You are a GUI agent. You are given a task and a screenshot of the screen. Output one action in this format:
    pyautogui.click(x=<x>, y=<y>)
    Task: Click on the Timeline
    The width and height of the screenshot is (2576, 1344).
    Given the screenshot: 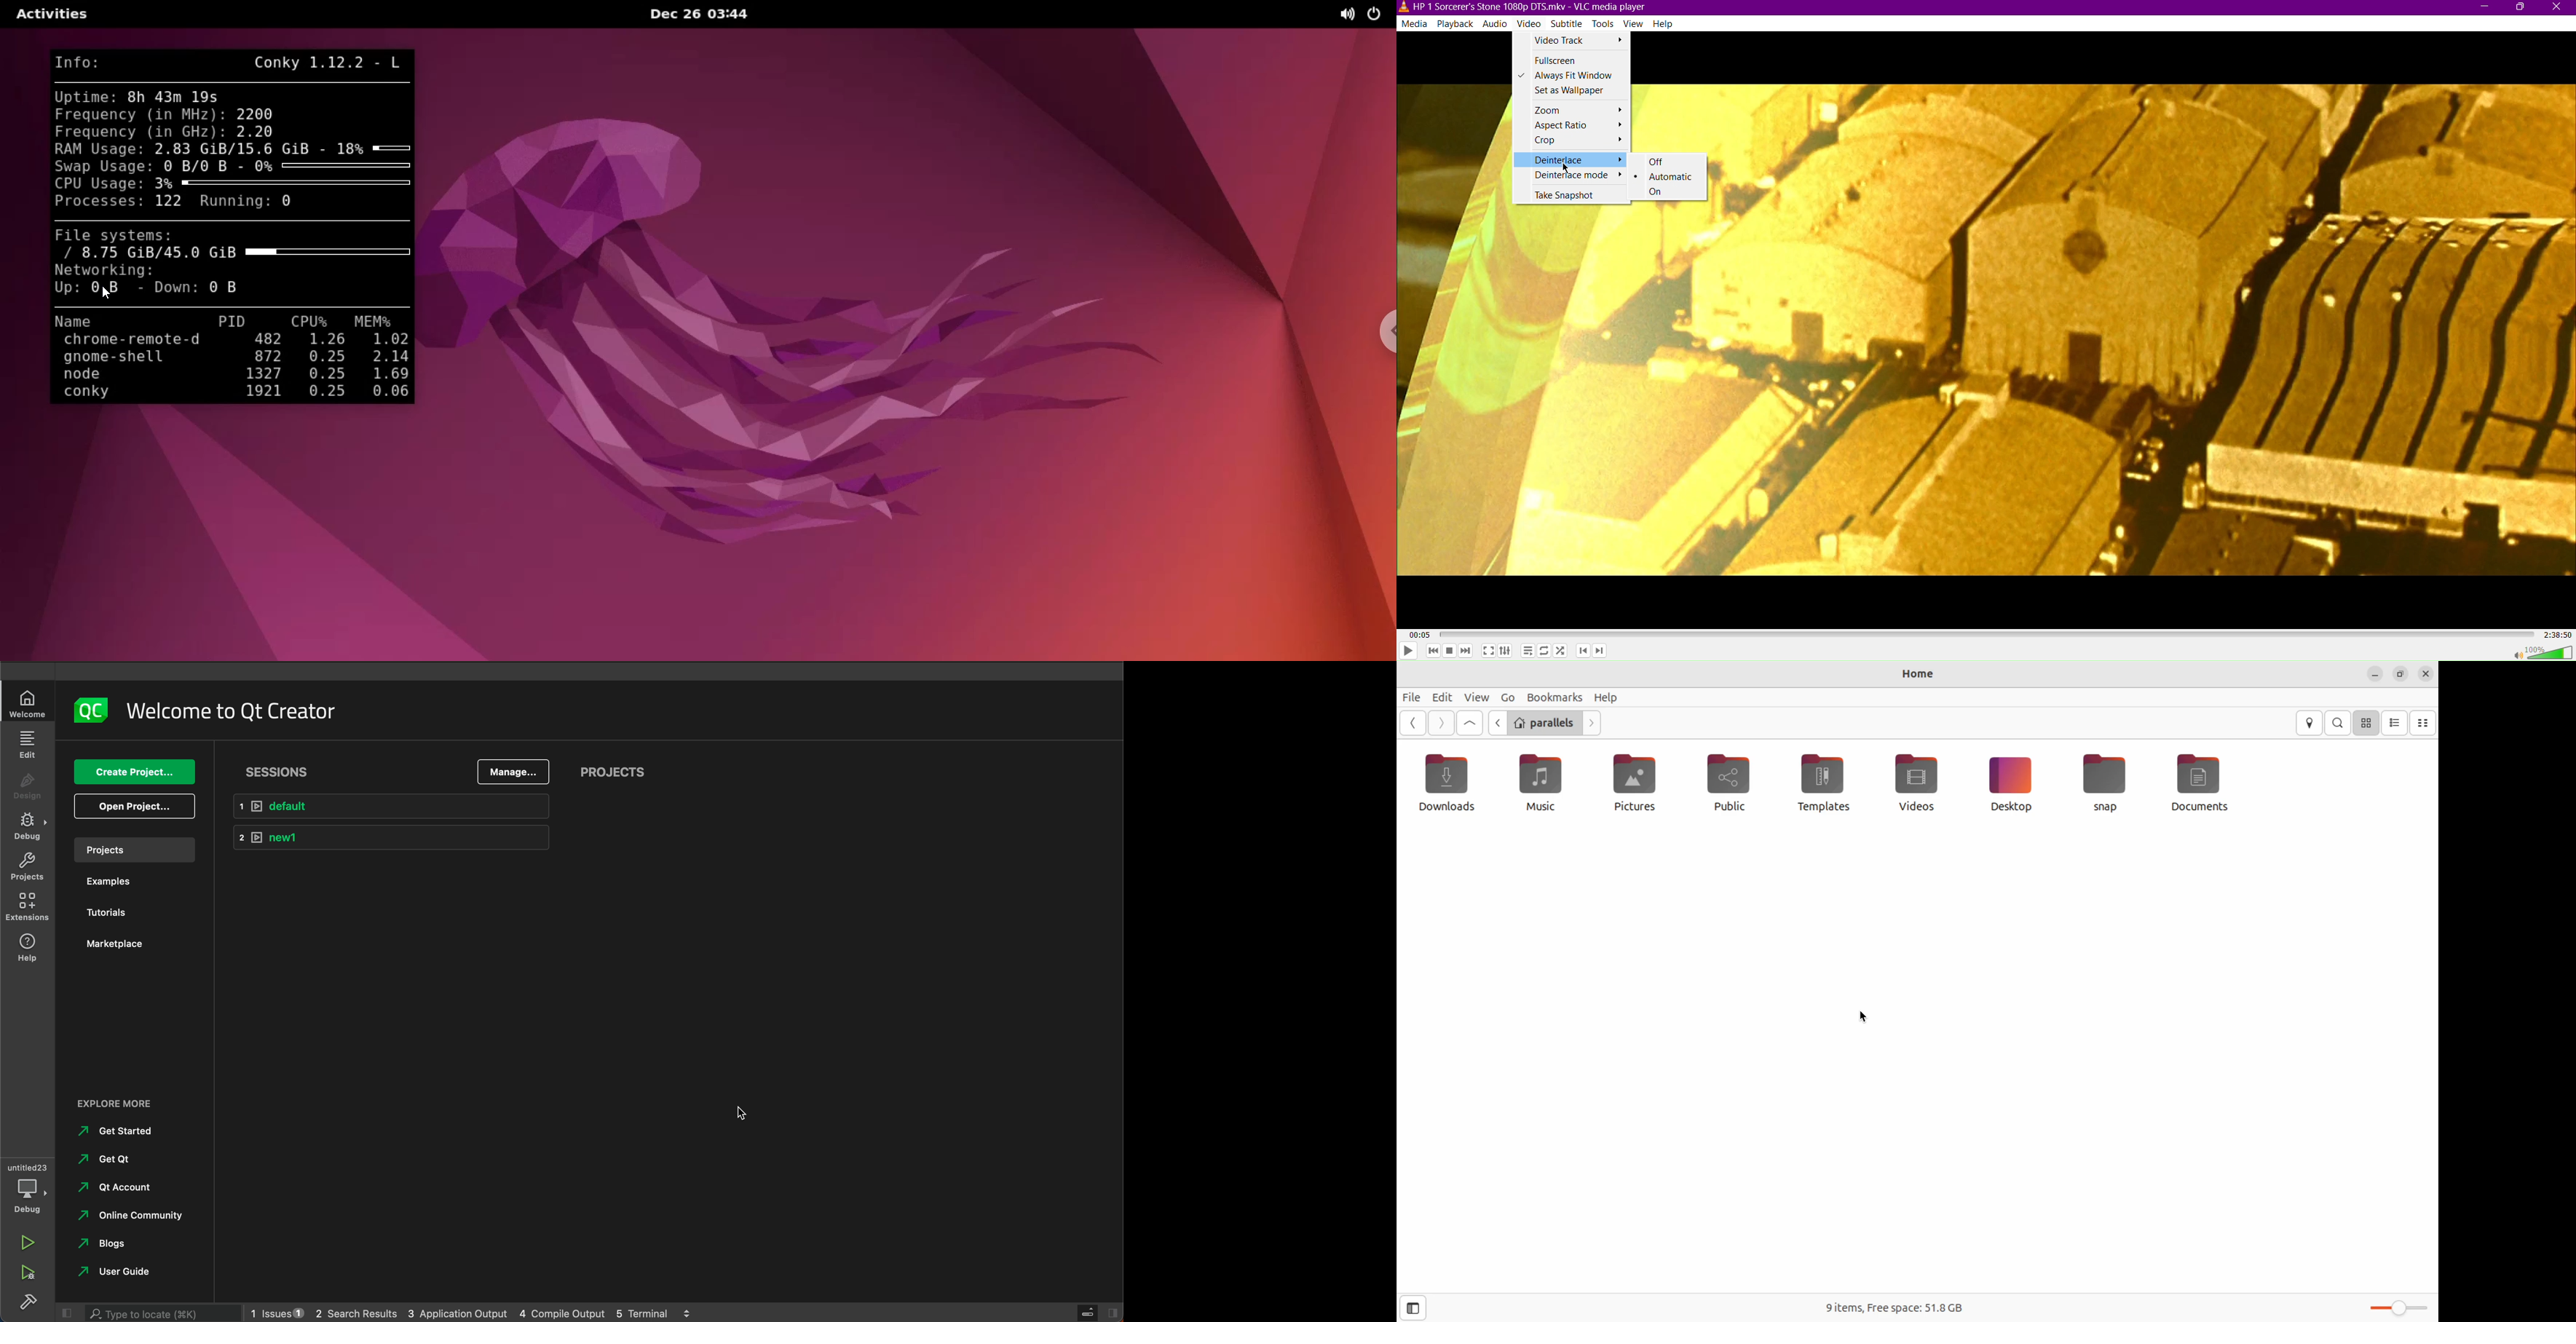 What is the action you would take?
    pyautogui.click(x=1988, y=633)
    